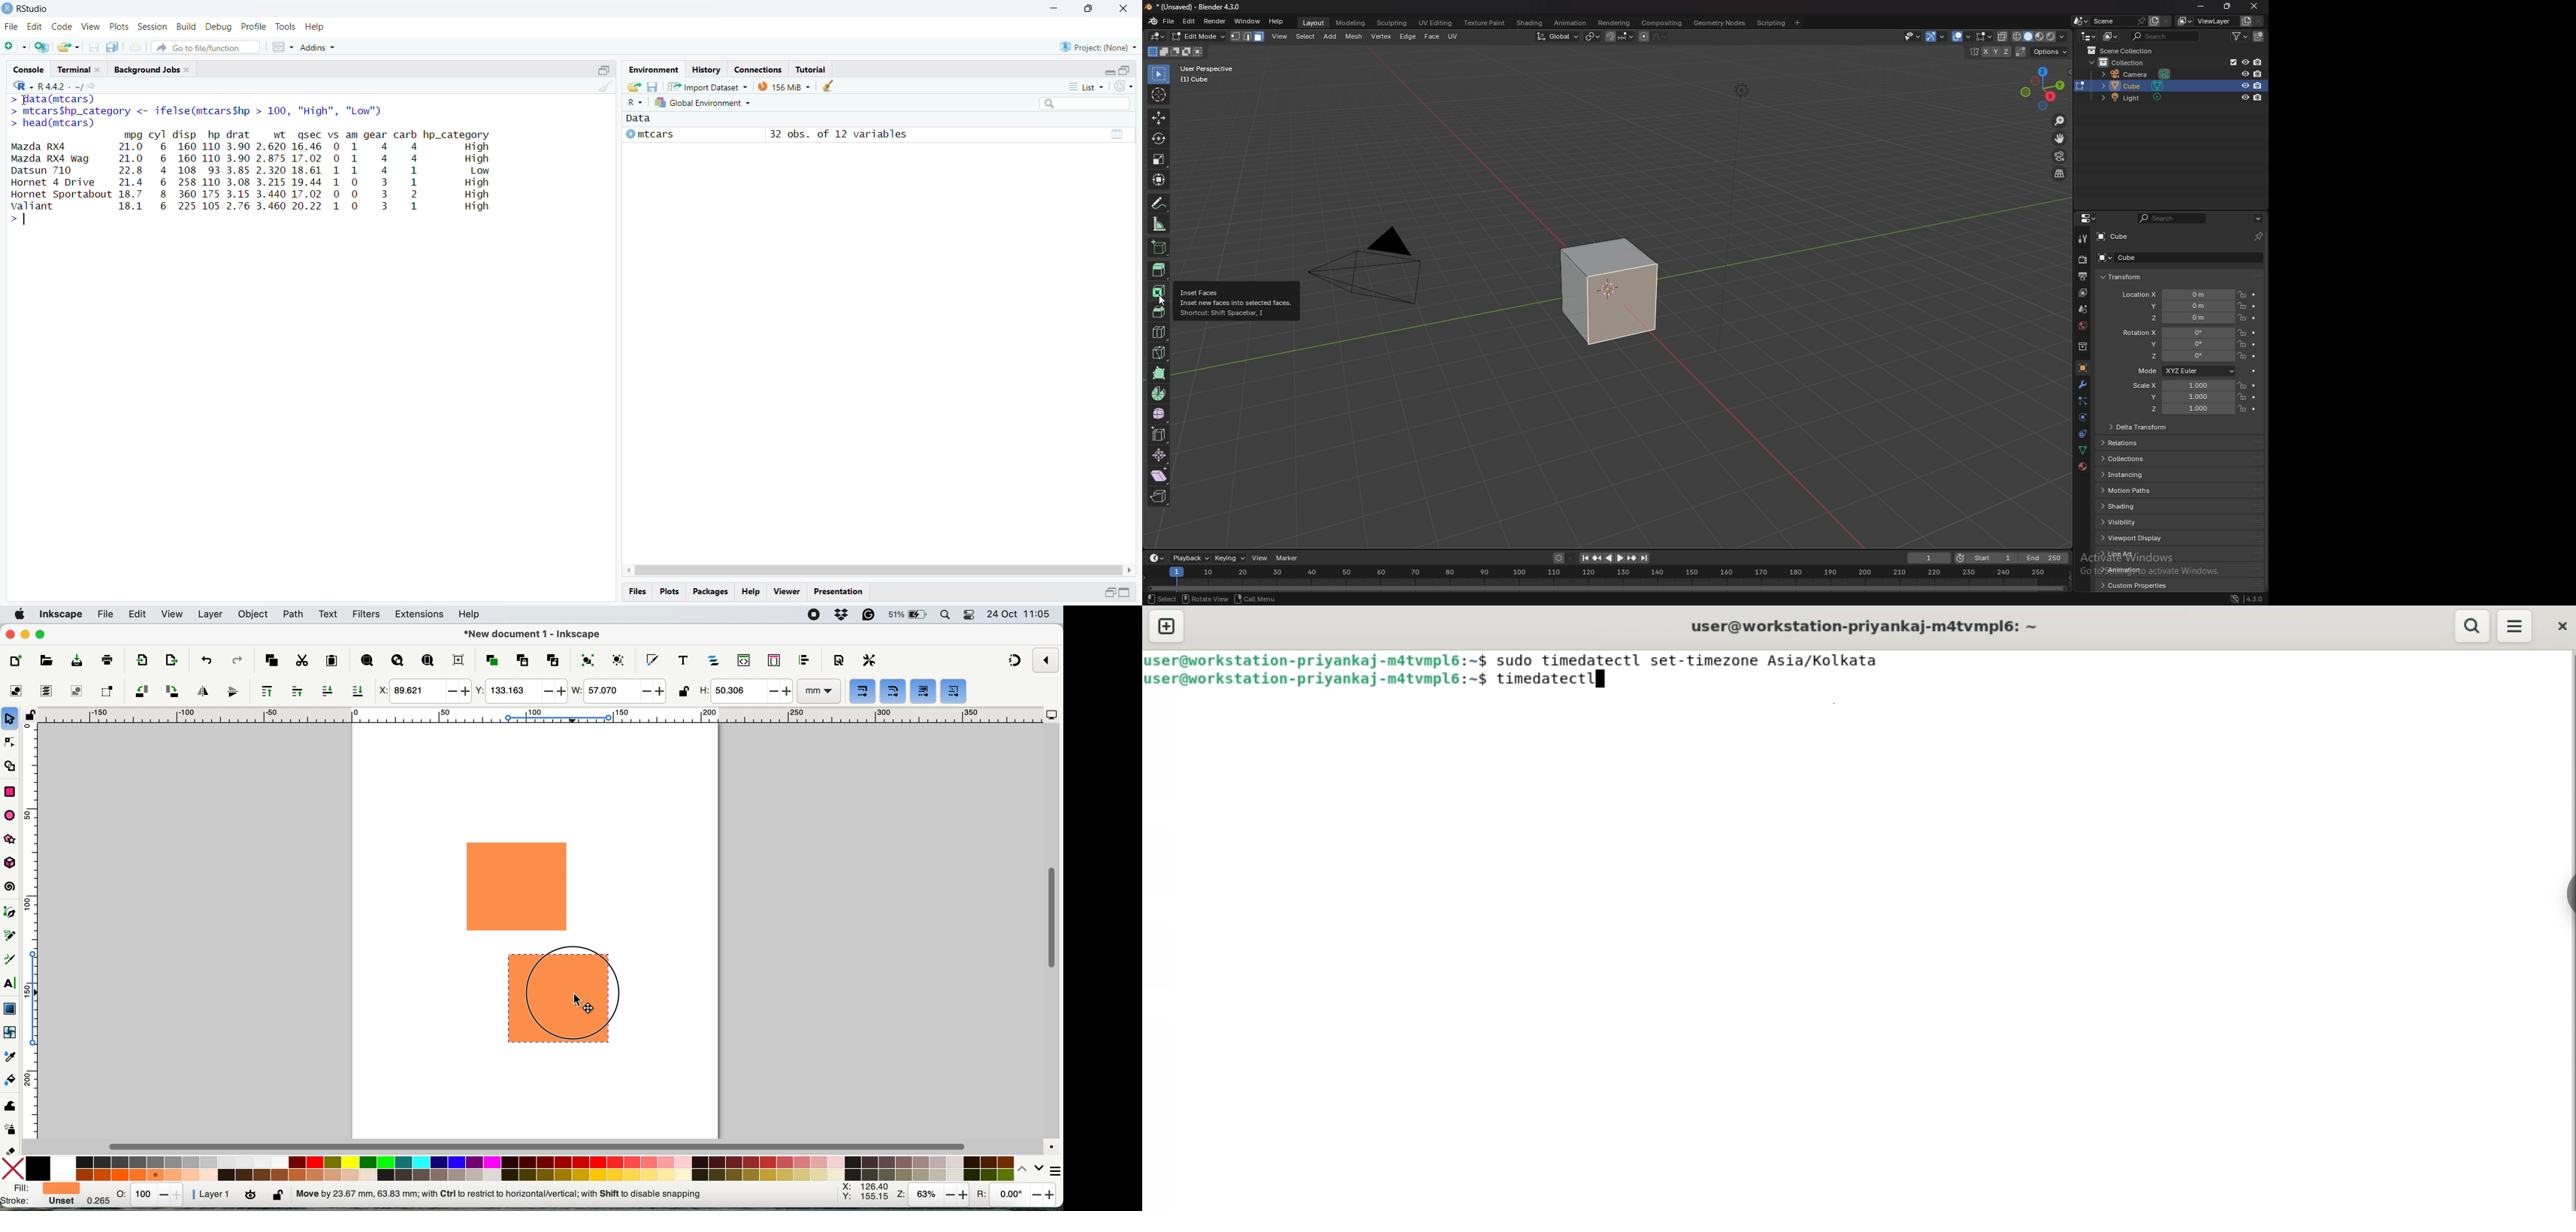 The width and height of the screenshot is (2576, 1232). I want to click on new, so click(17, 661).